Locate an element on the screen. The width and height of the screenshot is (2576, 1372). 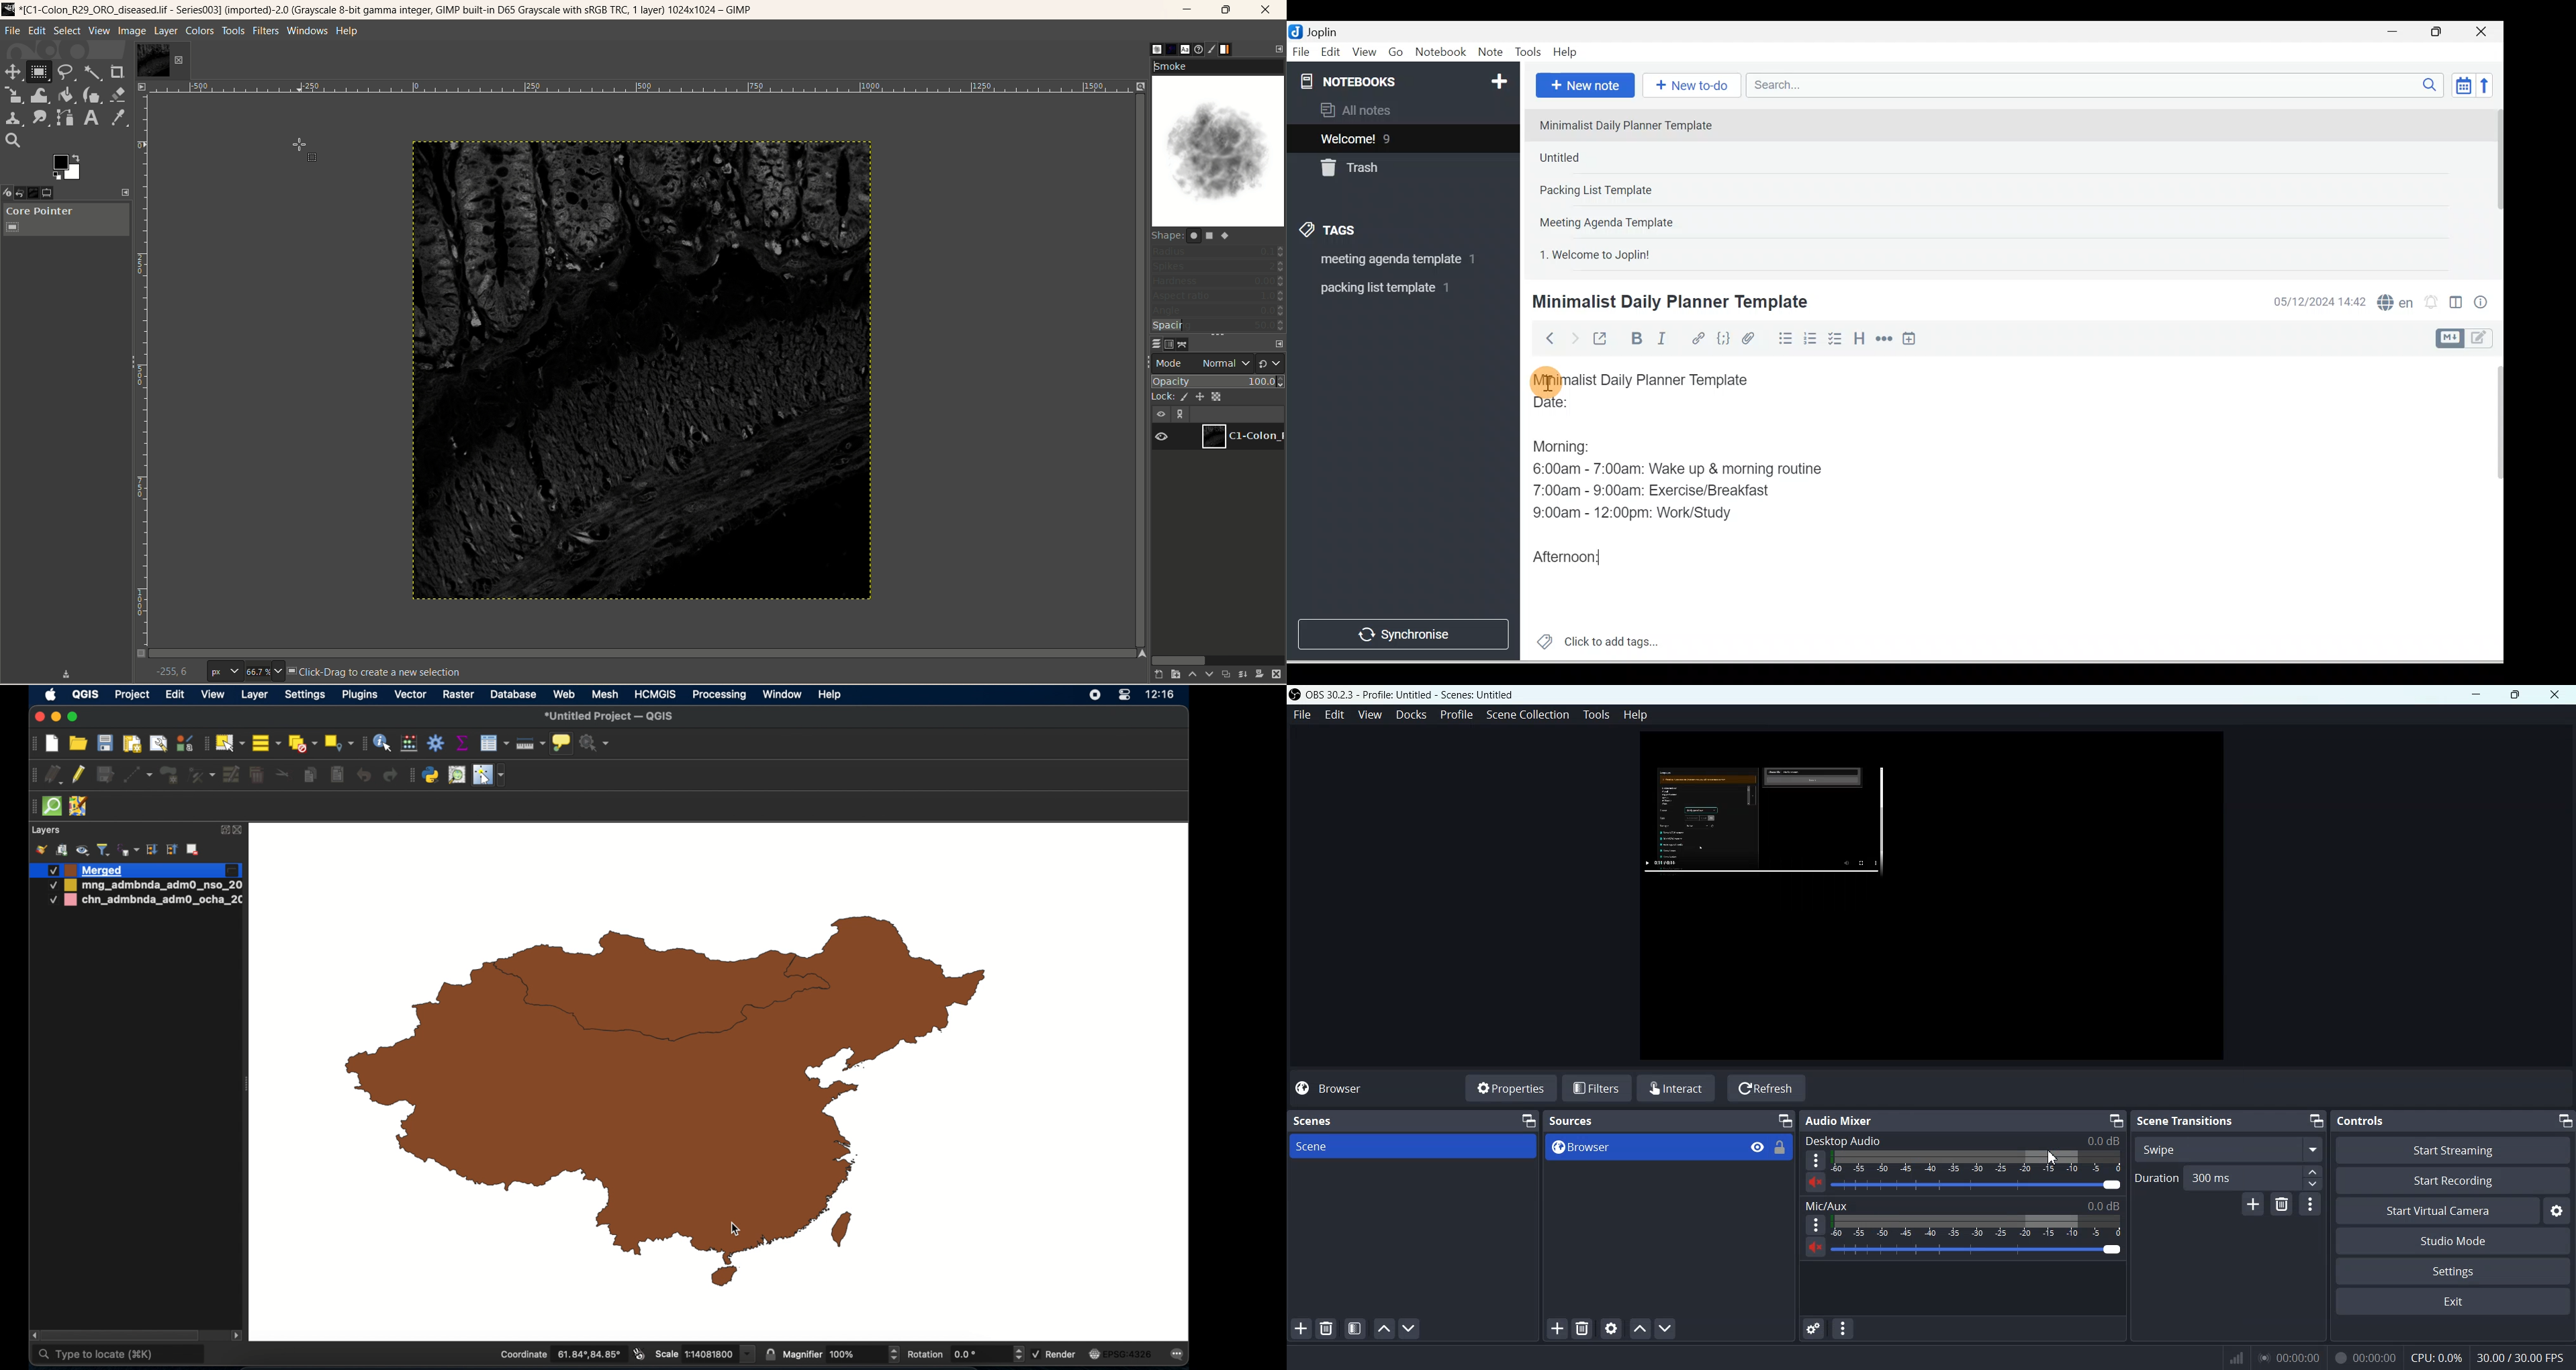
Insert time is located at coordinates (1909, 339).